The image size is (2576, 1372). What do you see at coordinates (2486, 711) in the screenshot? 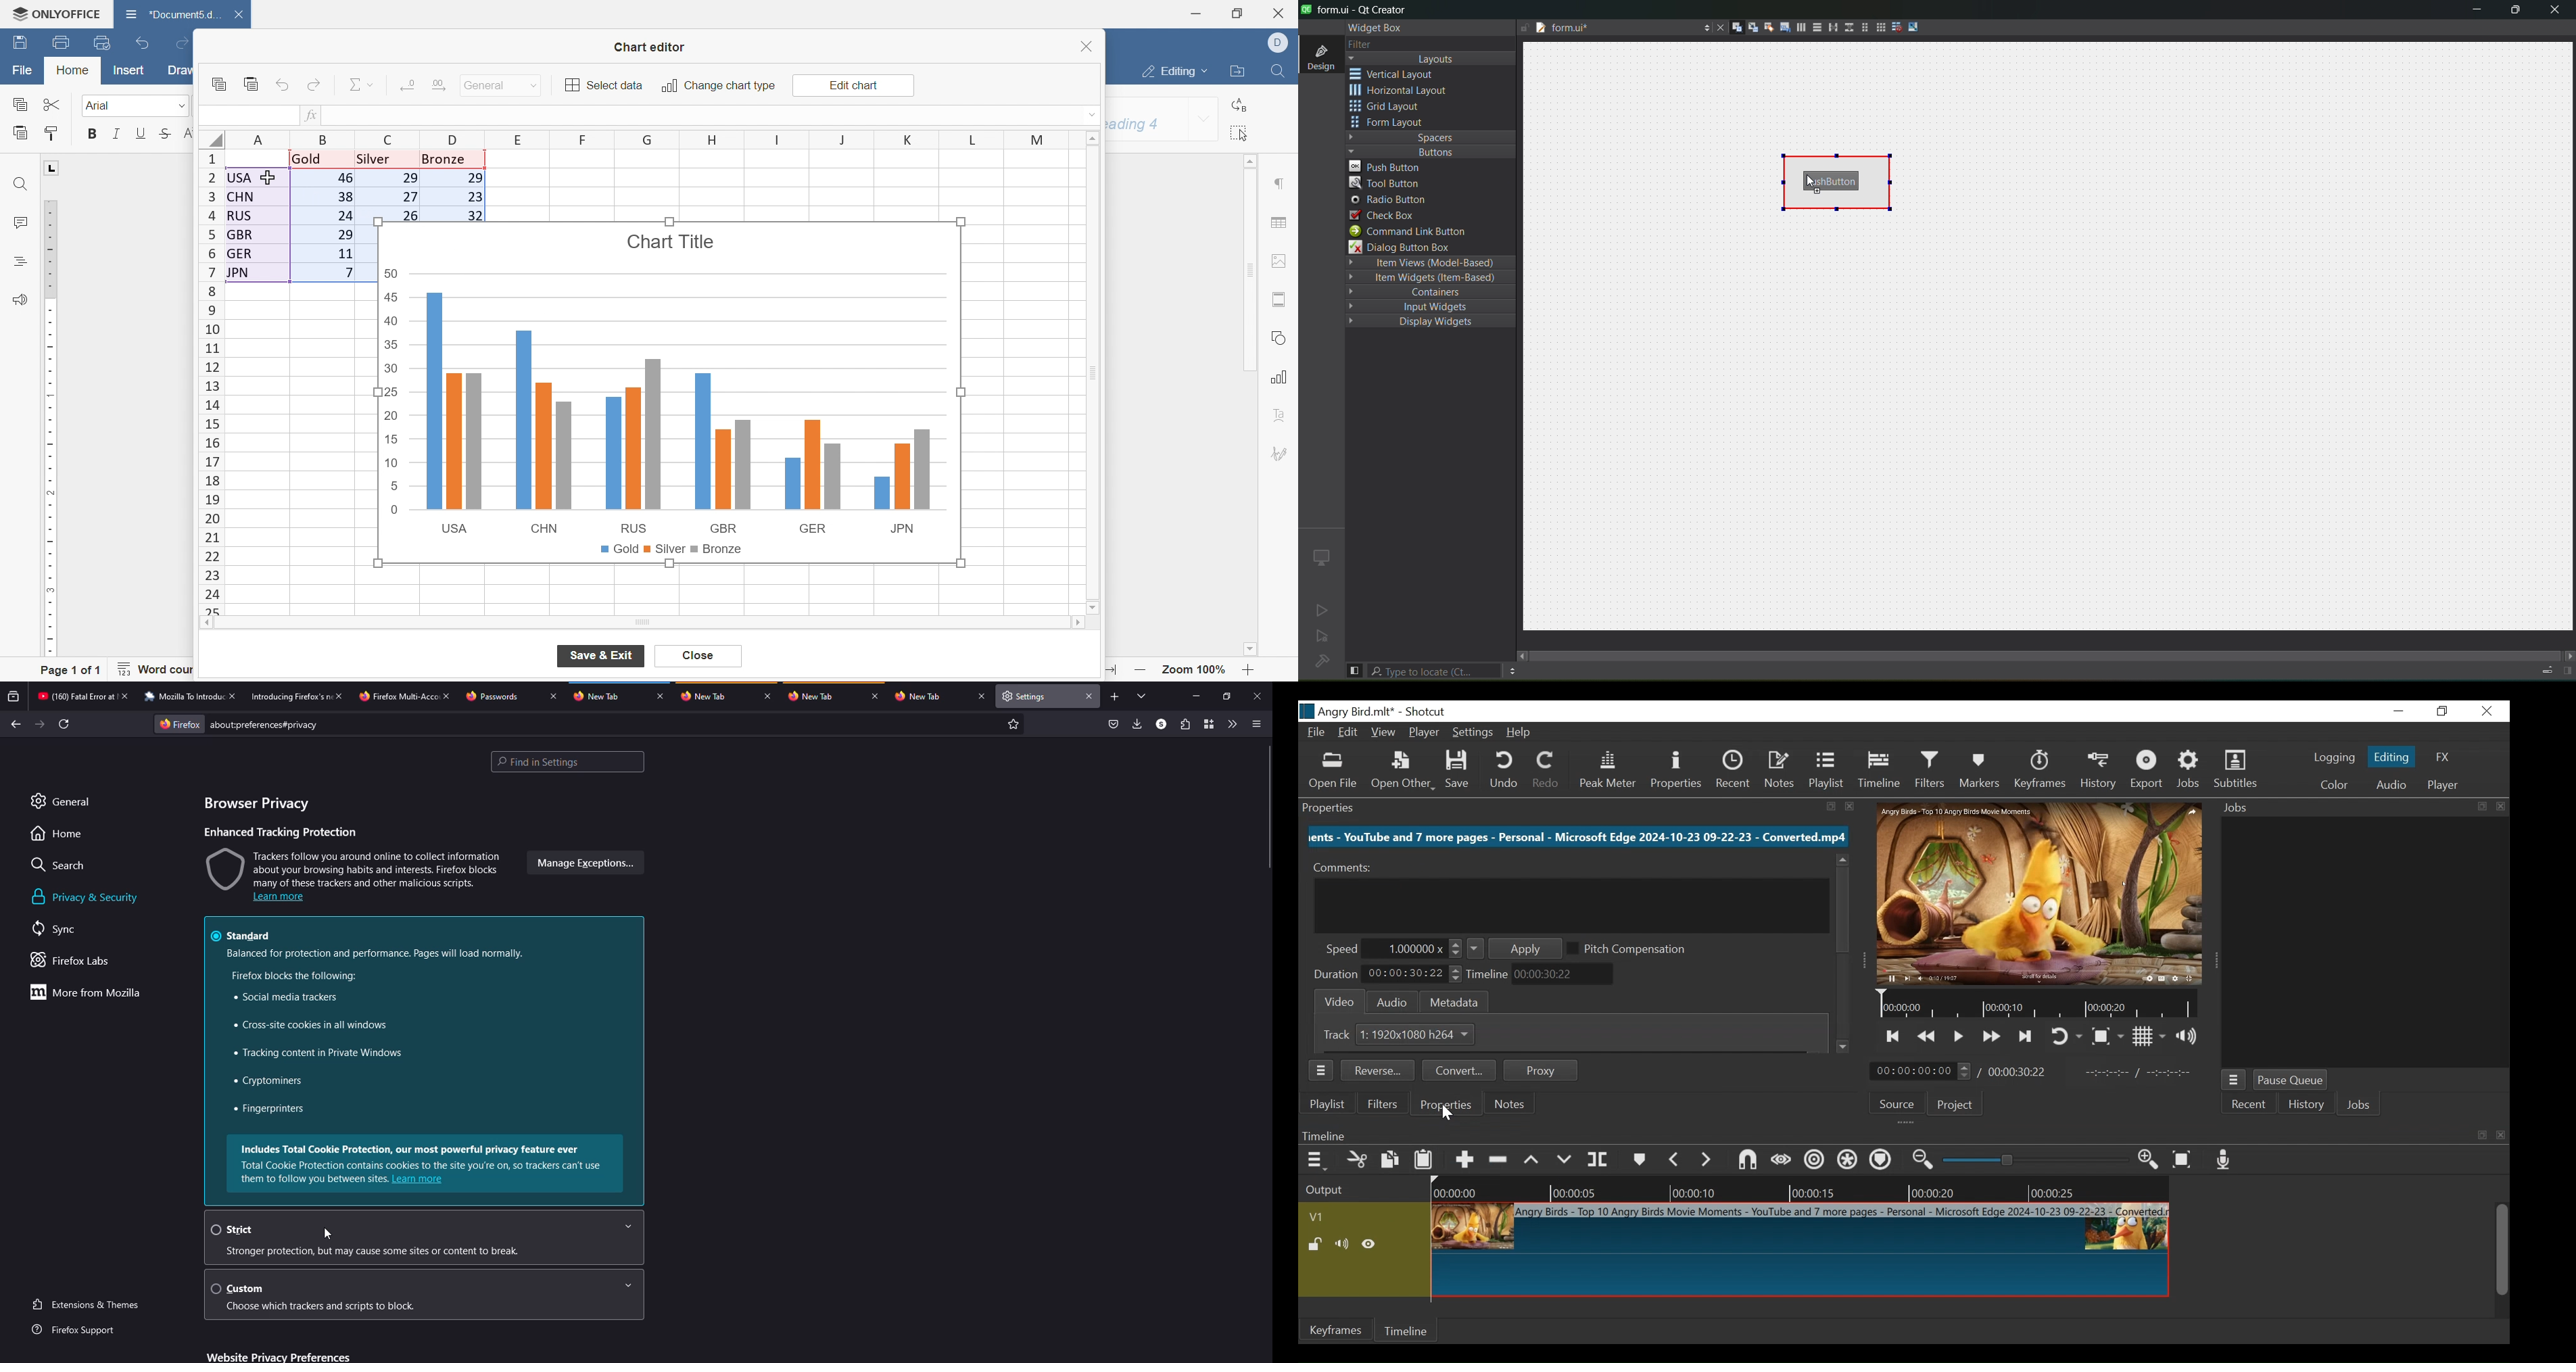
I see `Close` at bounding box center [2486, 711].